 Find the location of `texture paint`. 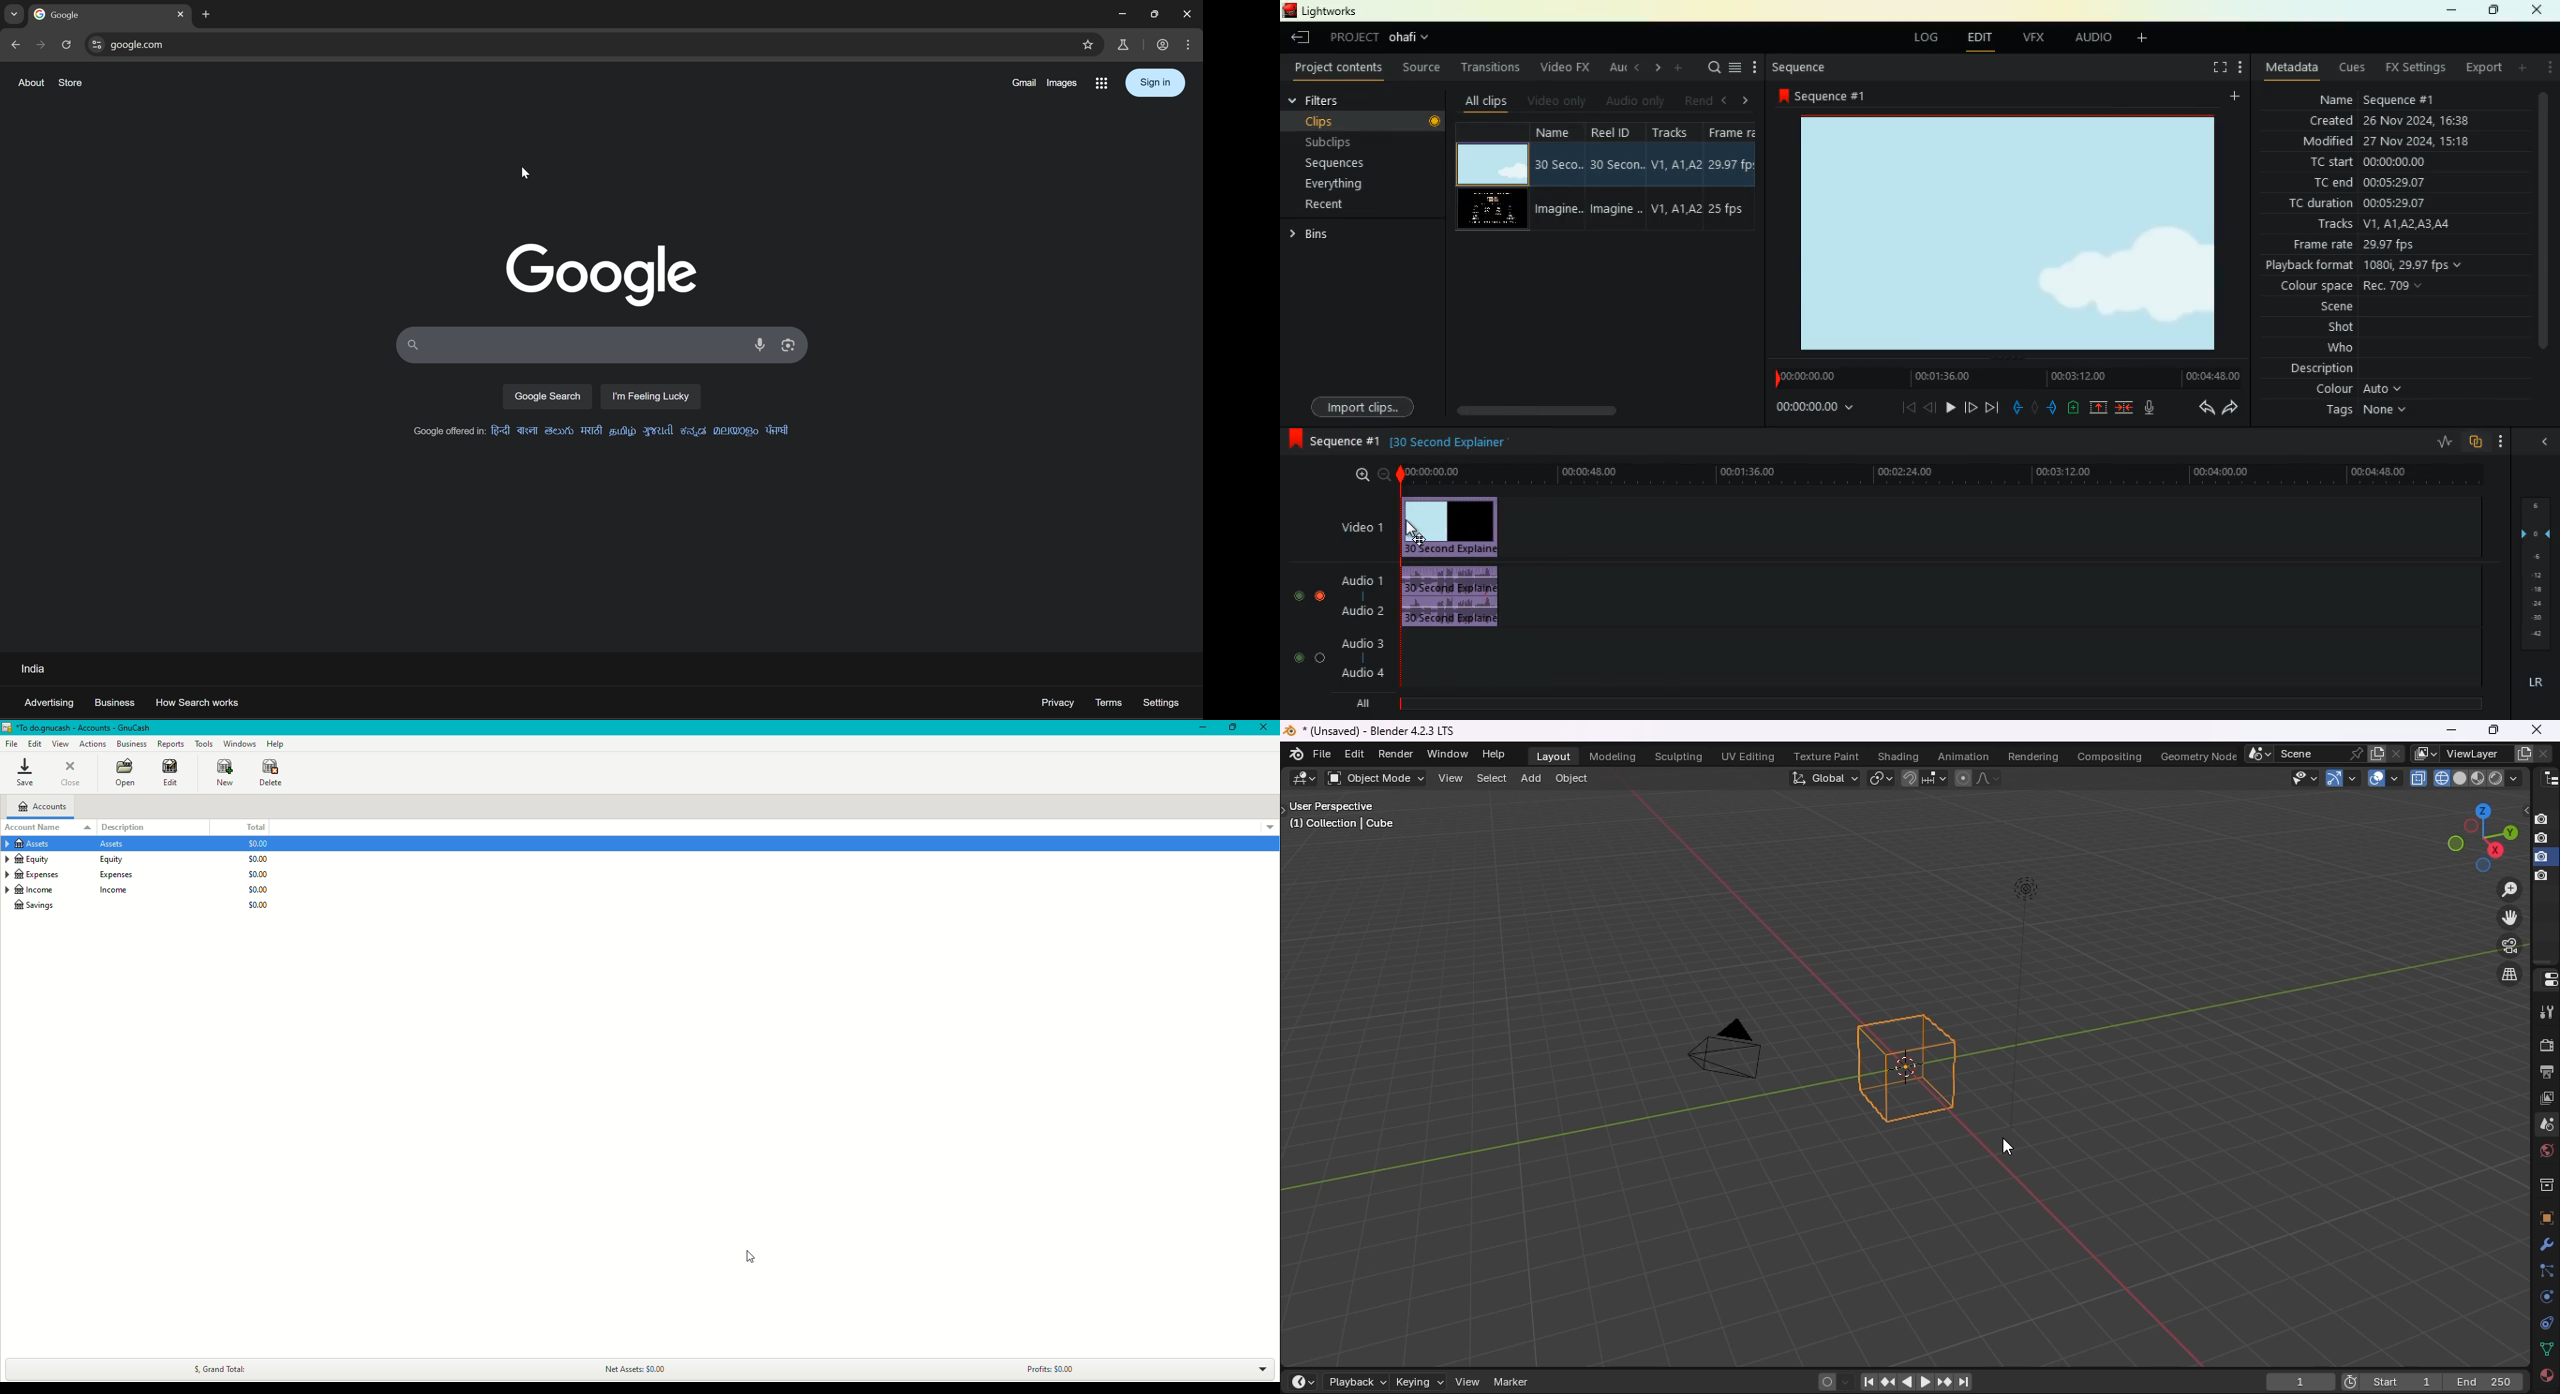

texture paint is located at coordinates (1828, 755).